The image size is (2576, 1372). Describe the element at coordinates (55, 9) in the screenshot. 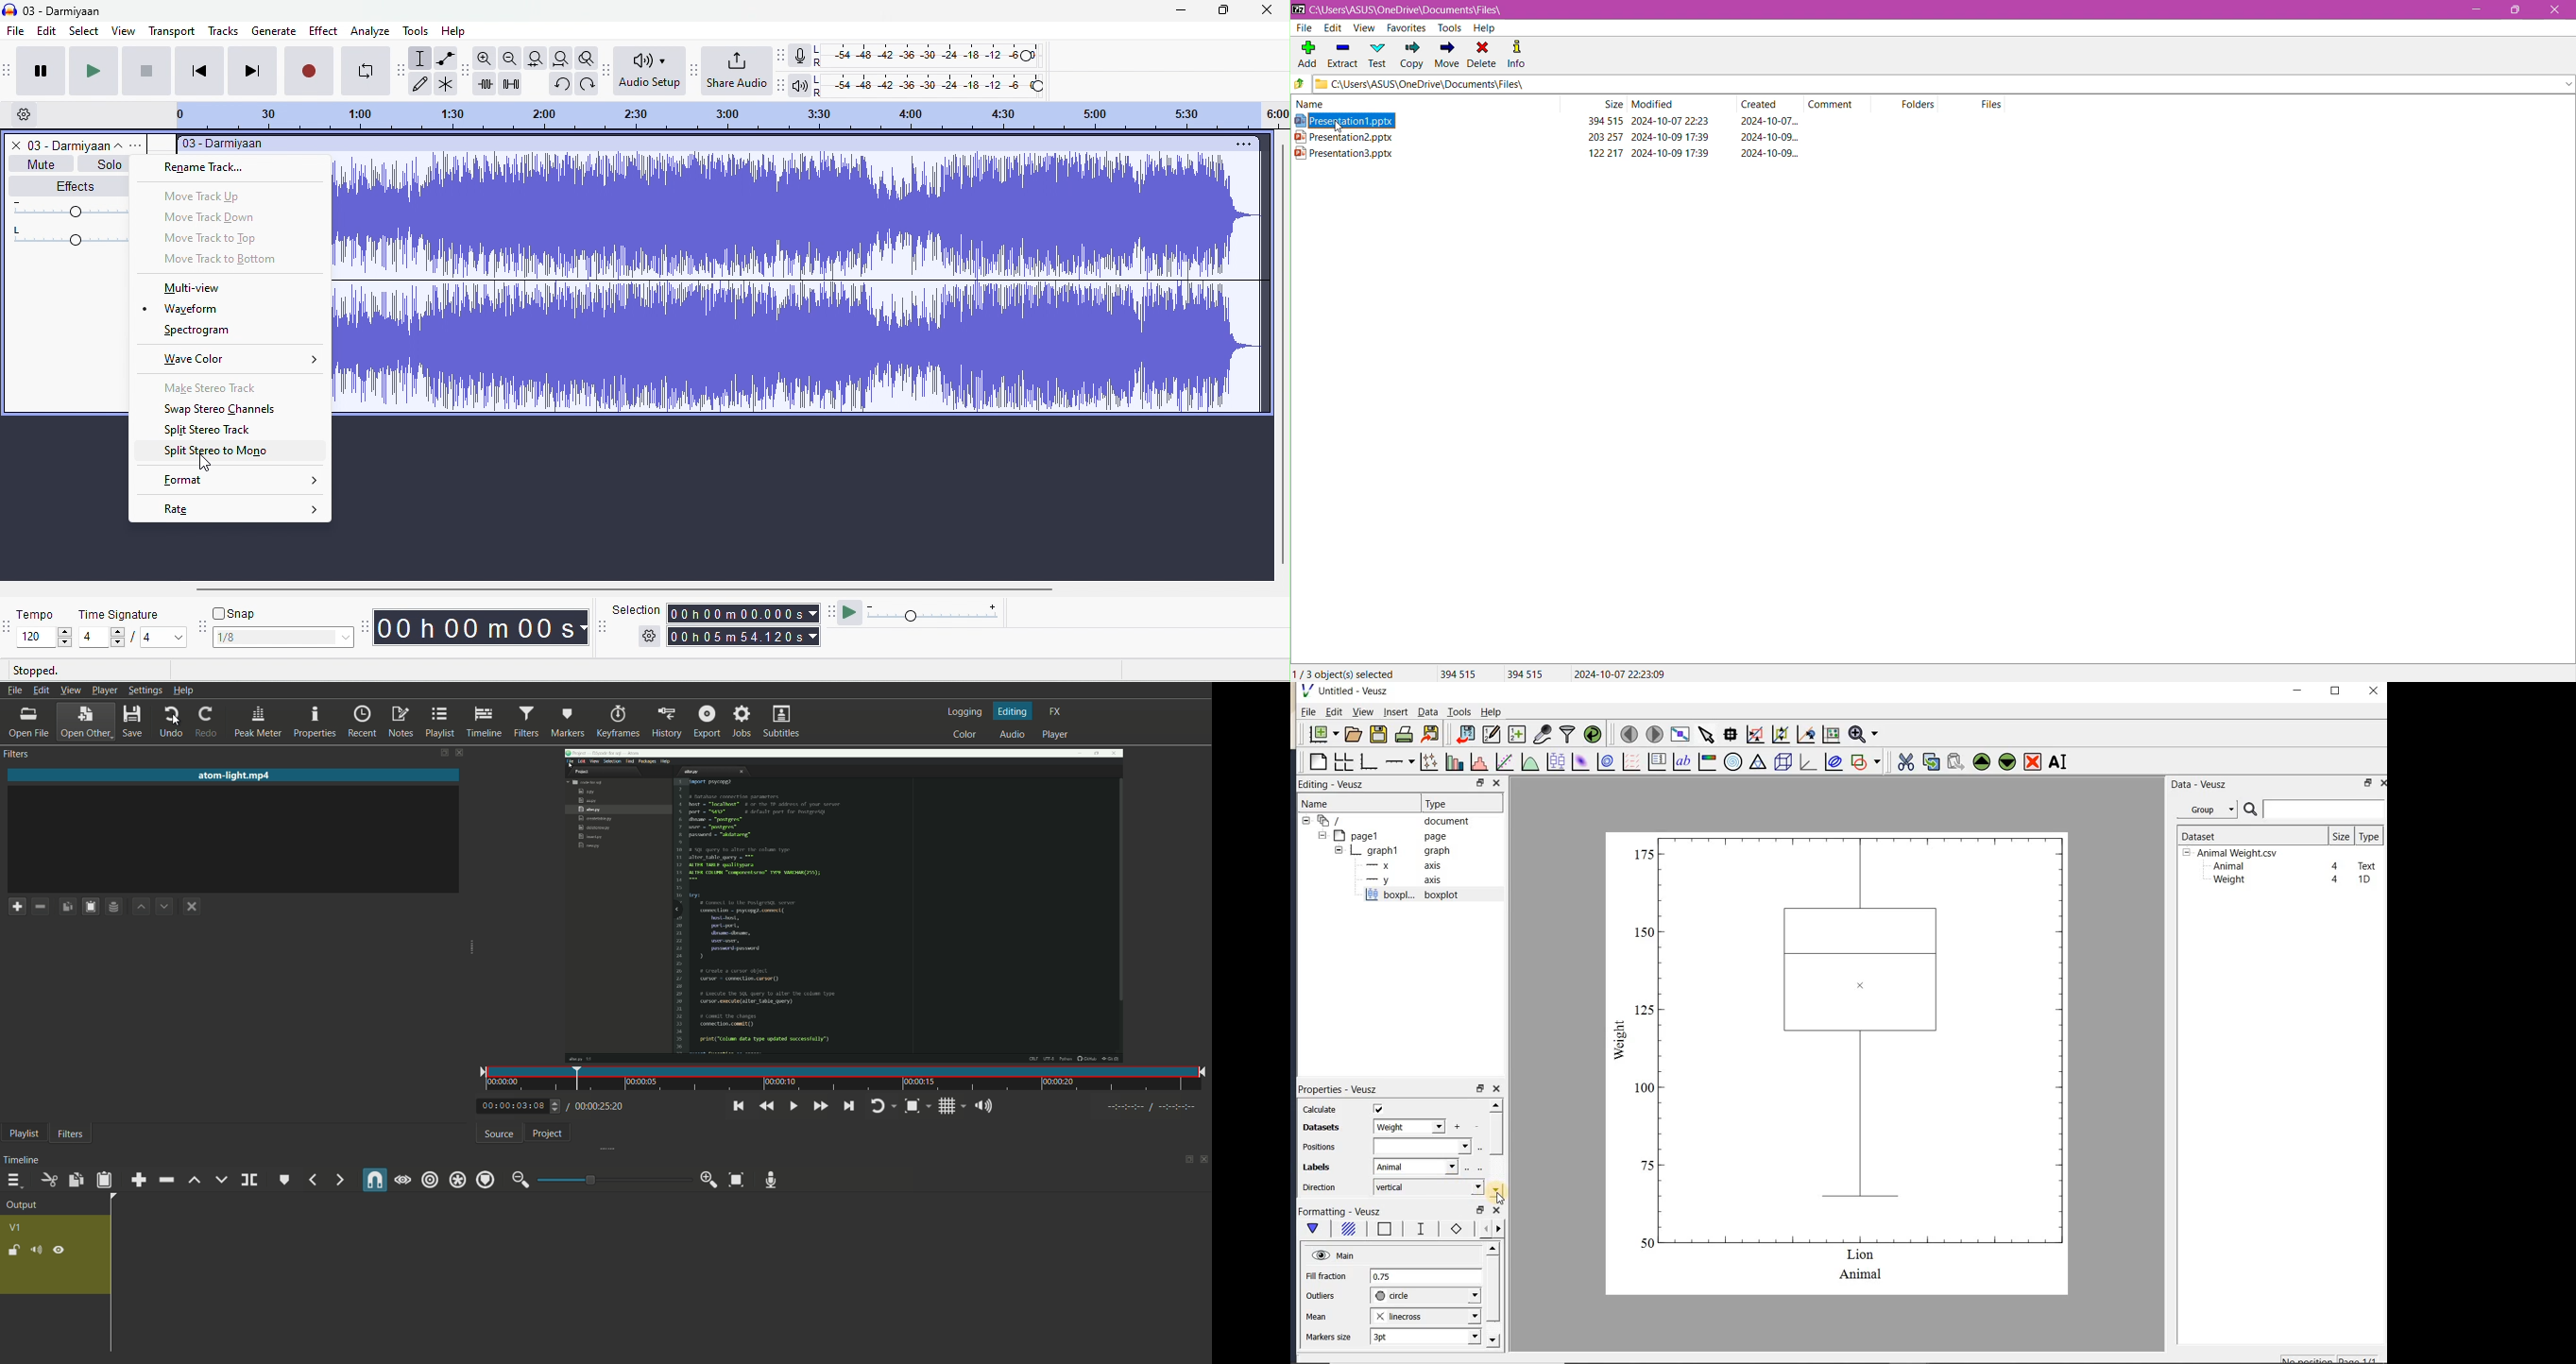

I see `title` at that location.